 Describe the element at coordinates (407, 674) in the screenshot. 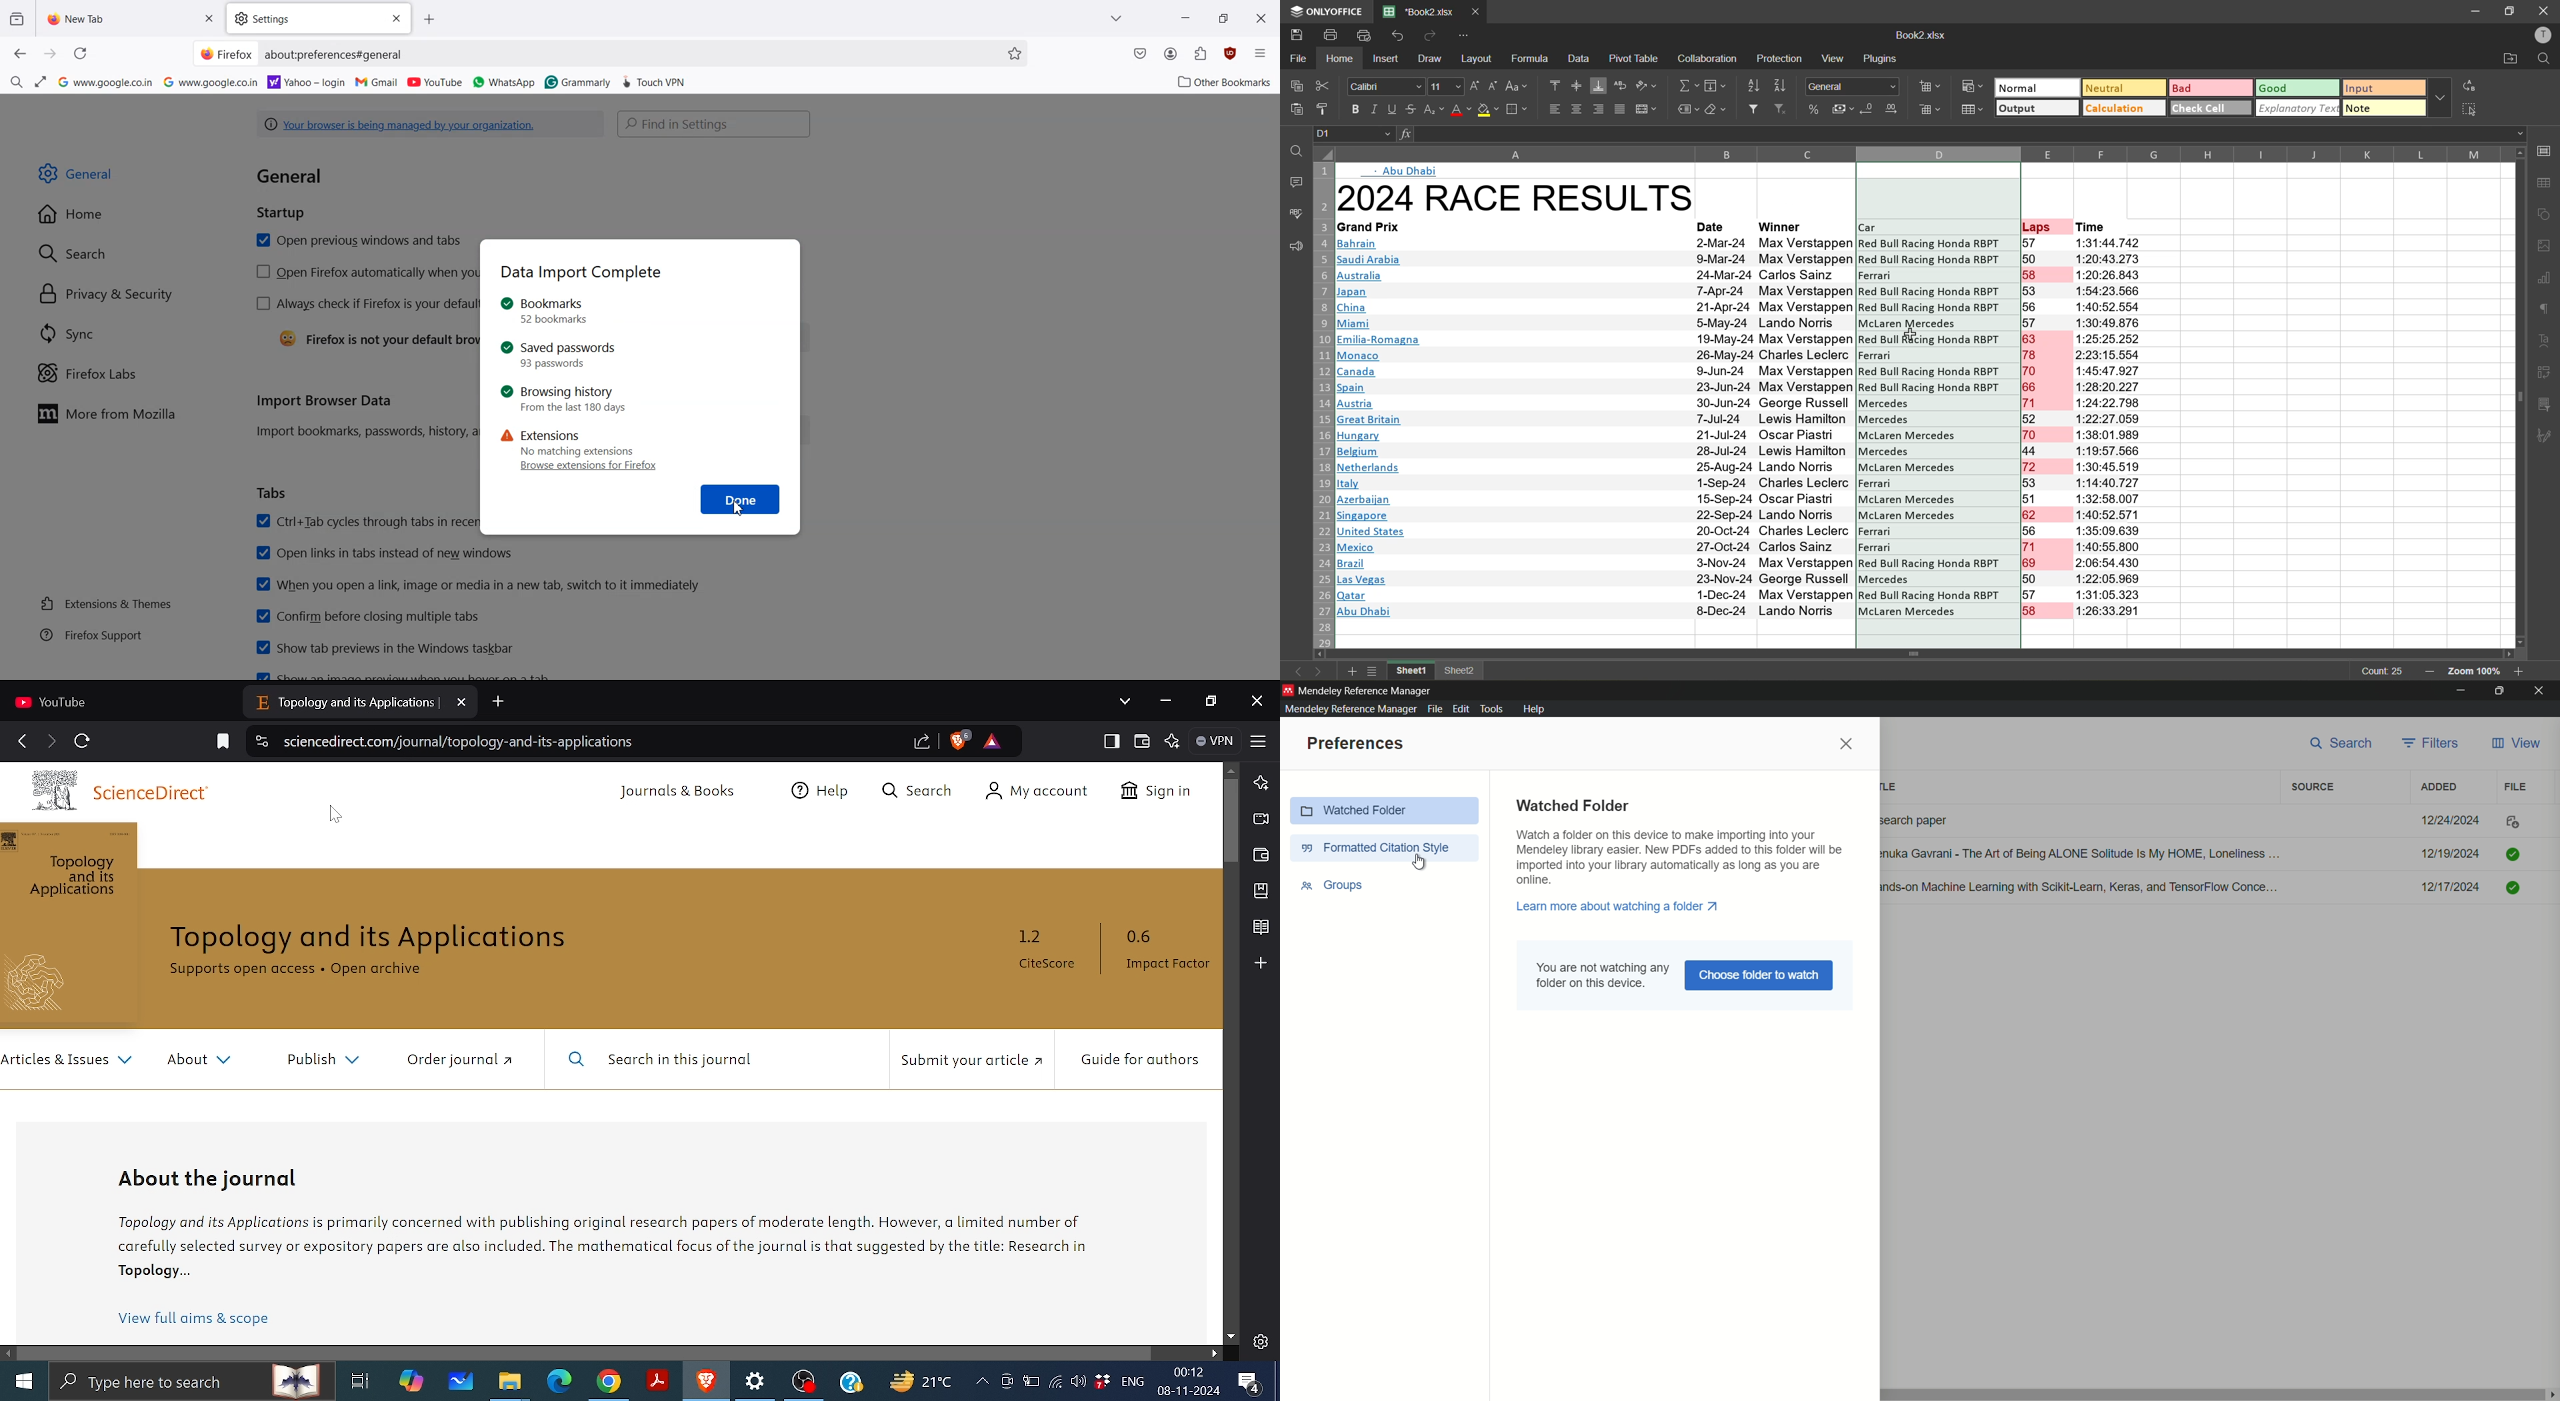

I see `Show an image preview when you hover on a tab` at that location.